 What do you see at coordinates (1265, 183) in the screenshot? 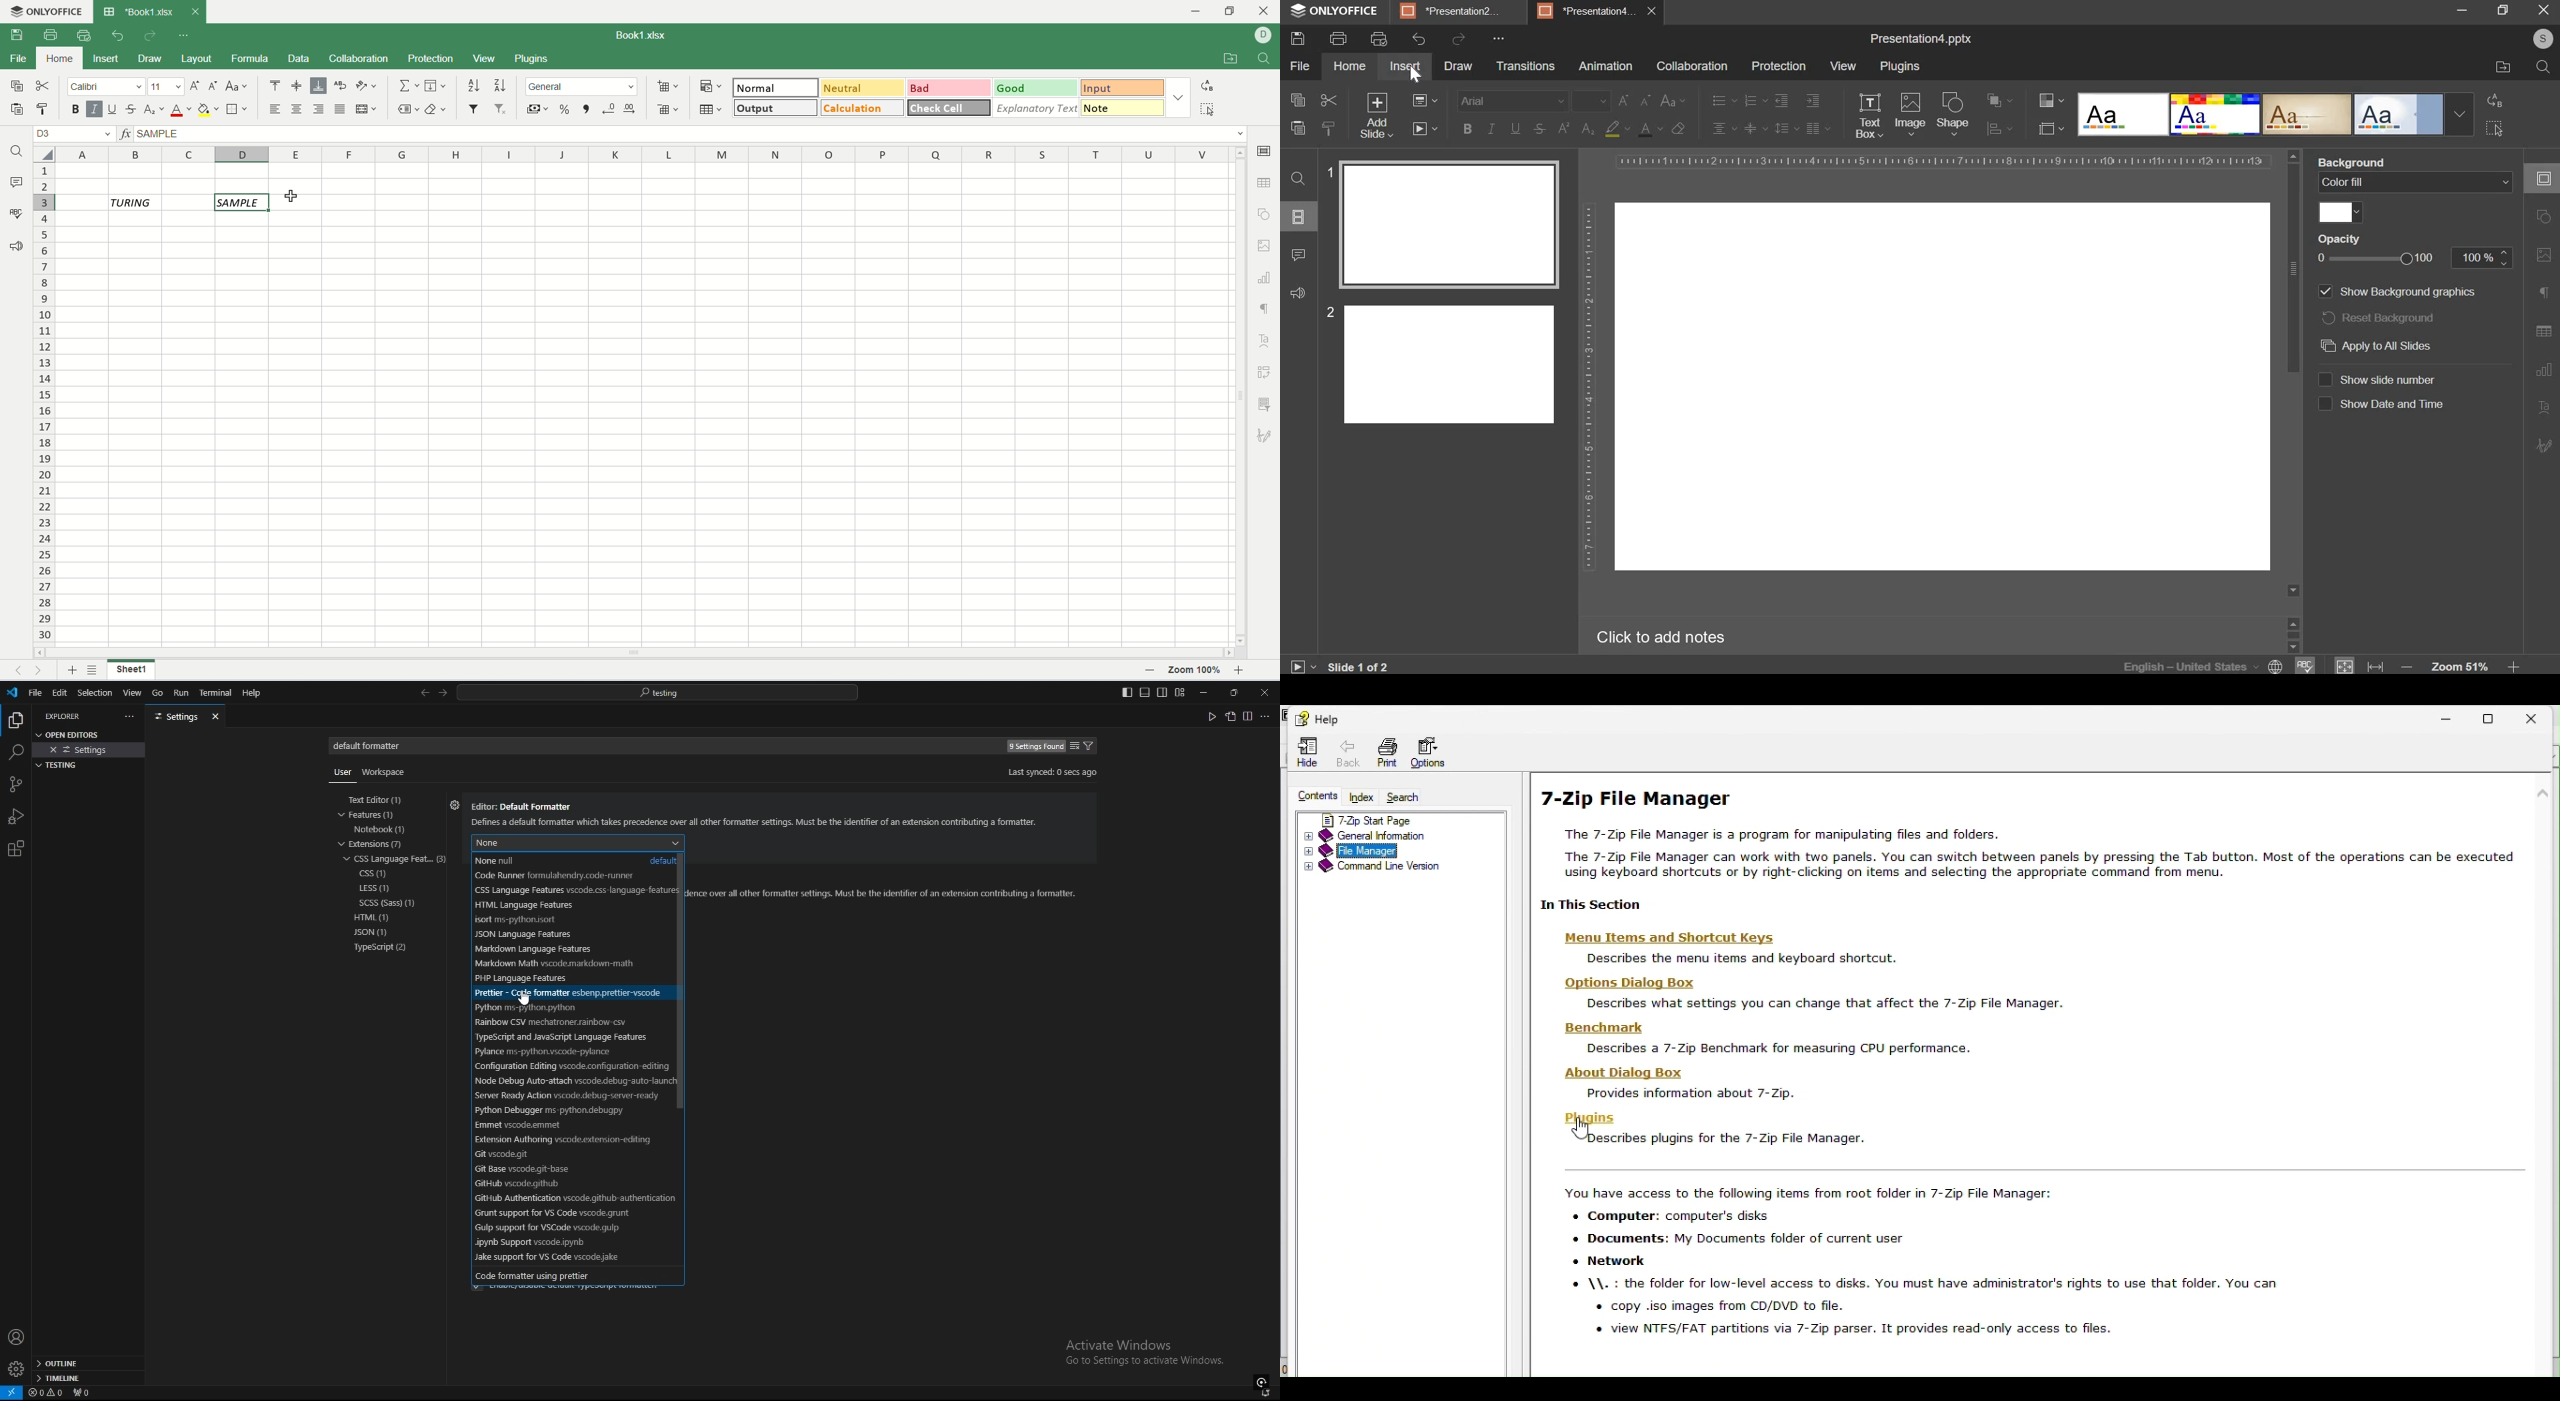
I see `table settings` at bounding box center [1265, 183].